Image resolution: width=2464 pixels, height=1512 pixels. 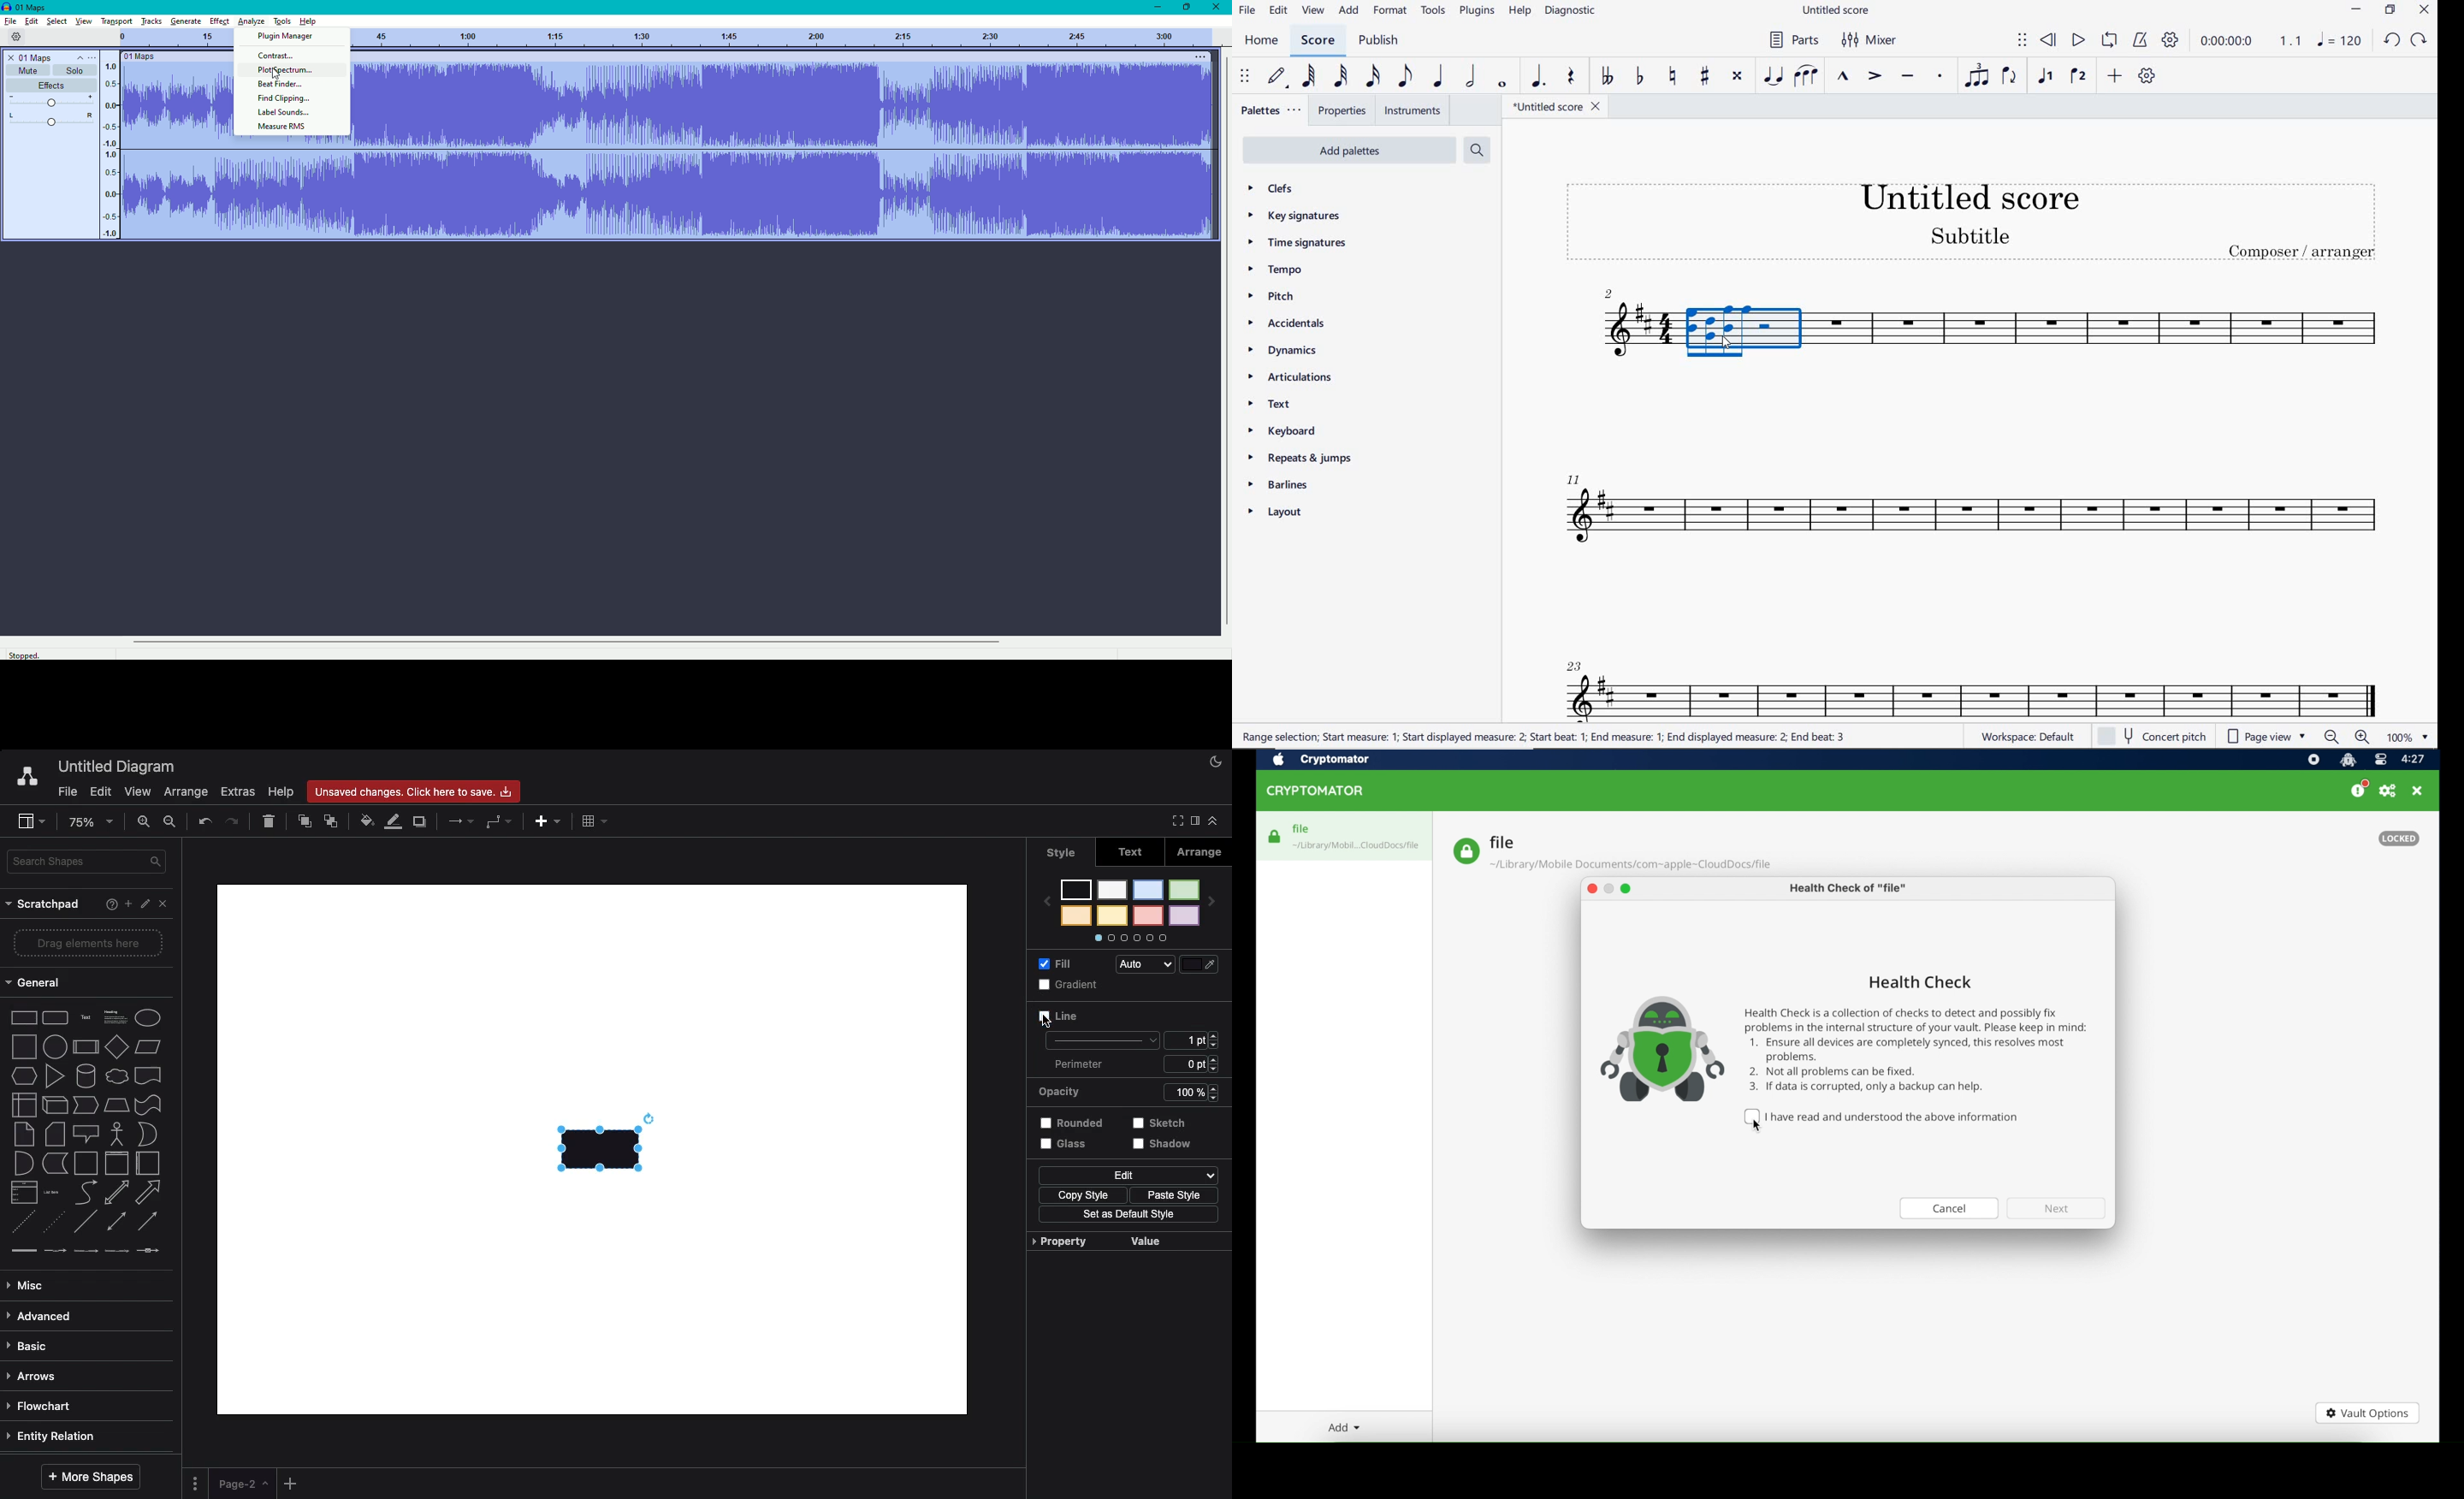 What do you see at coordinates (143, 904) in the screenshot?
I see `Edit` at bounding box center [143, 904].